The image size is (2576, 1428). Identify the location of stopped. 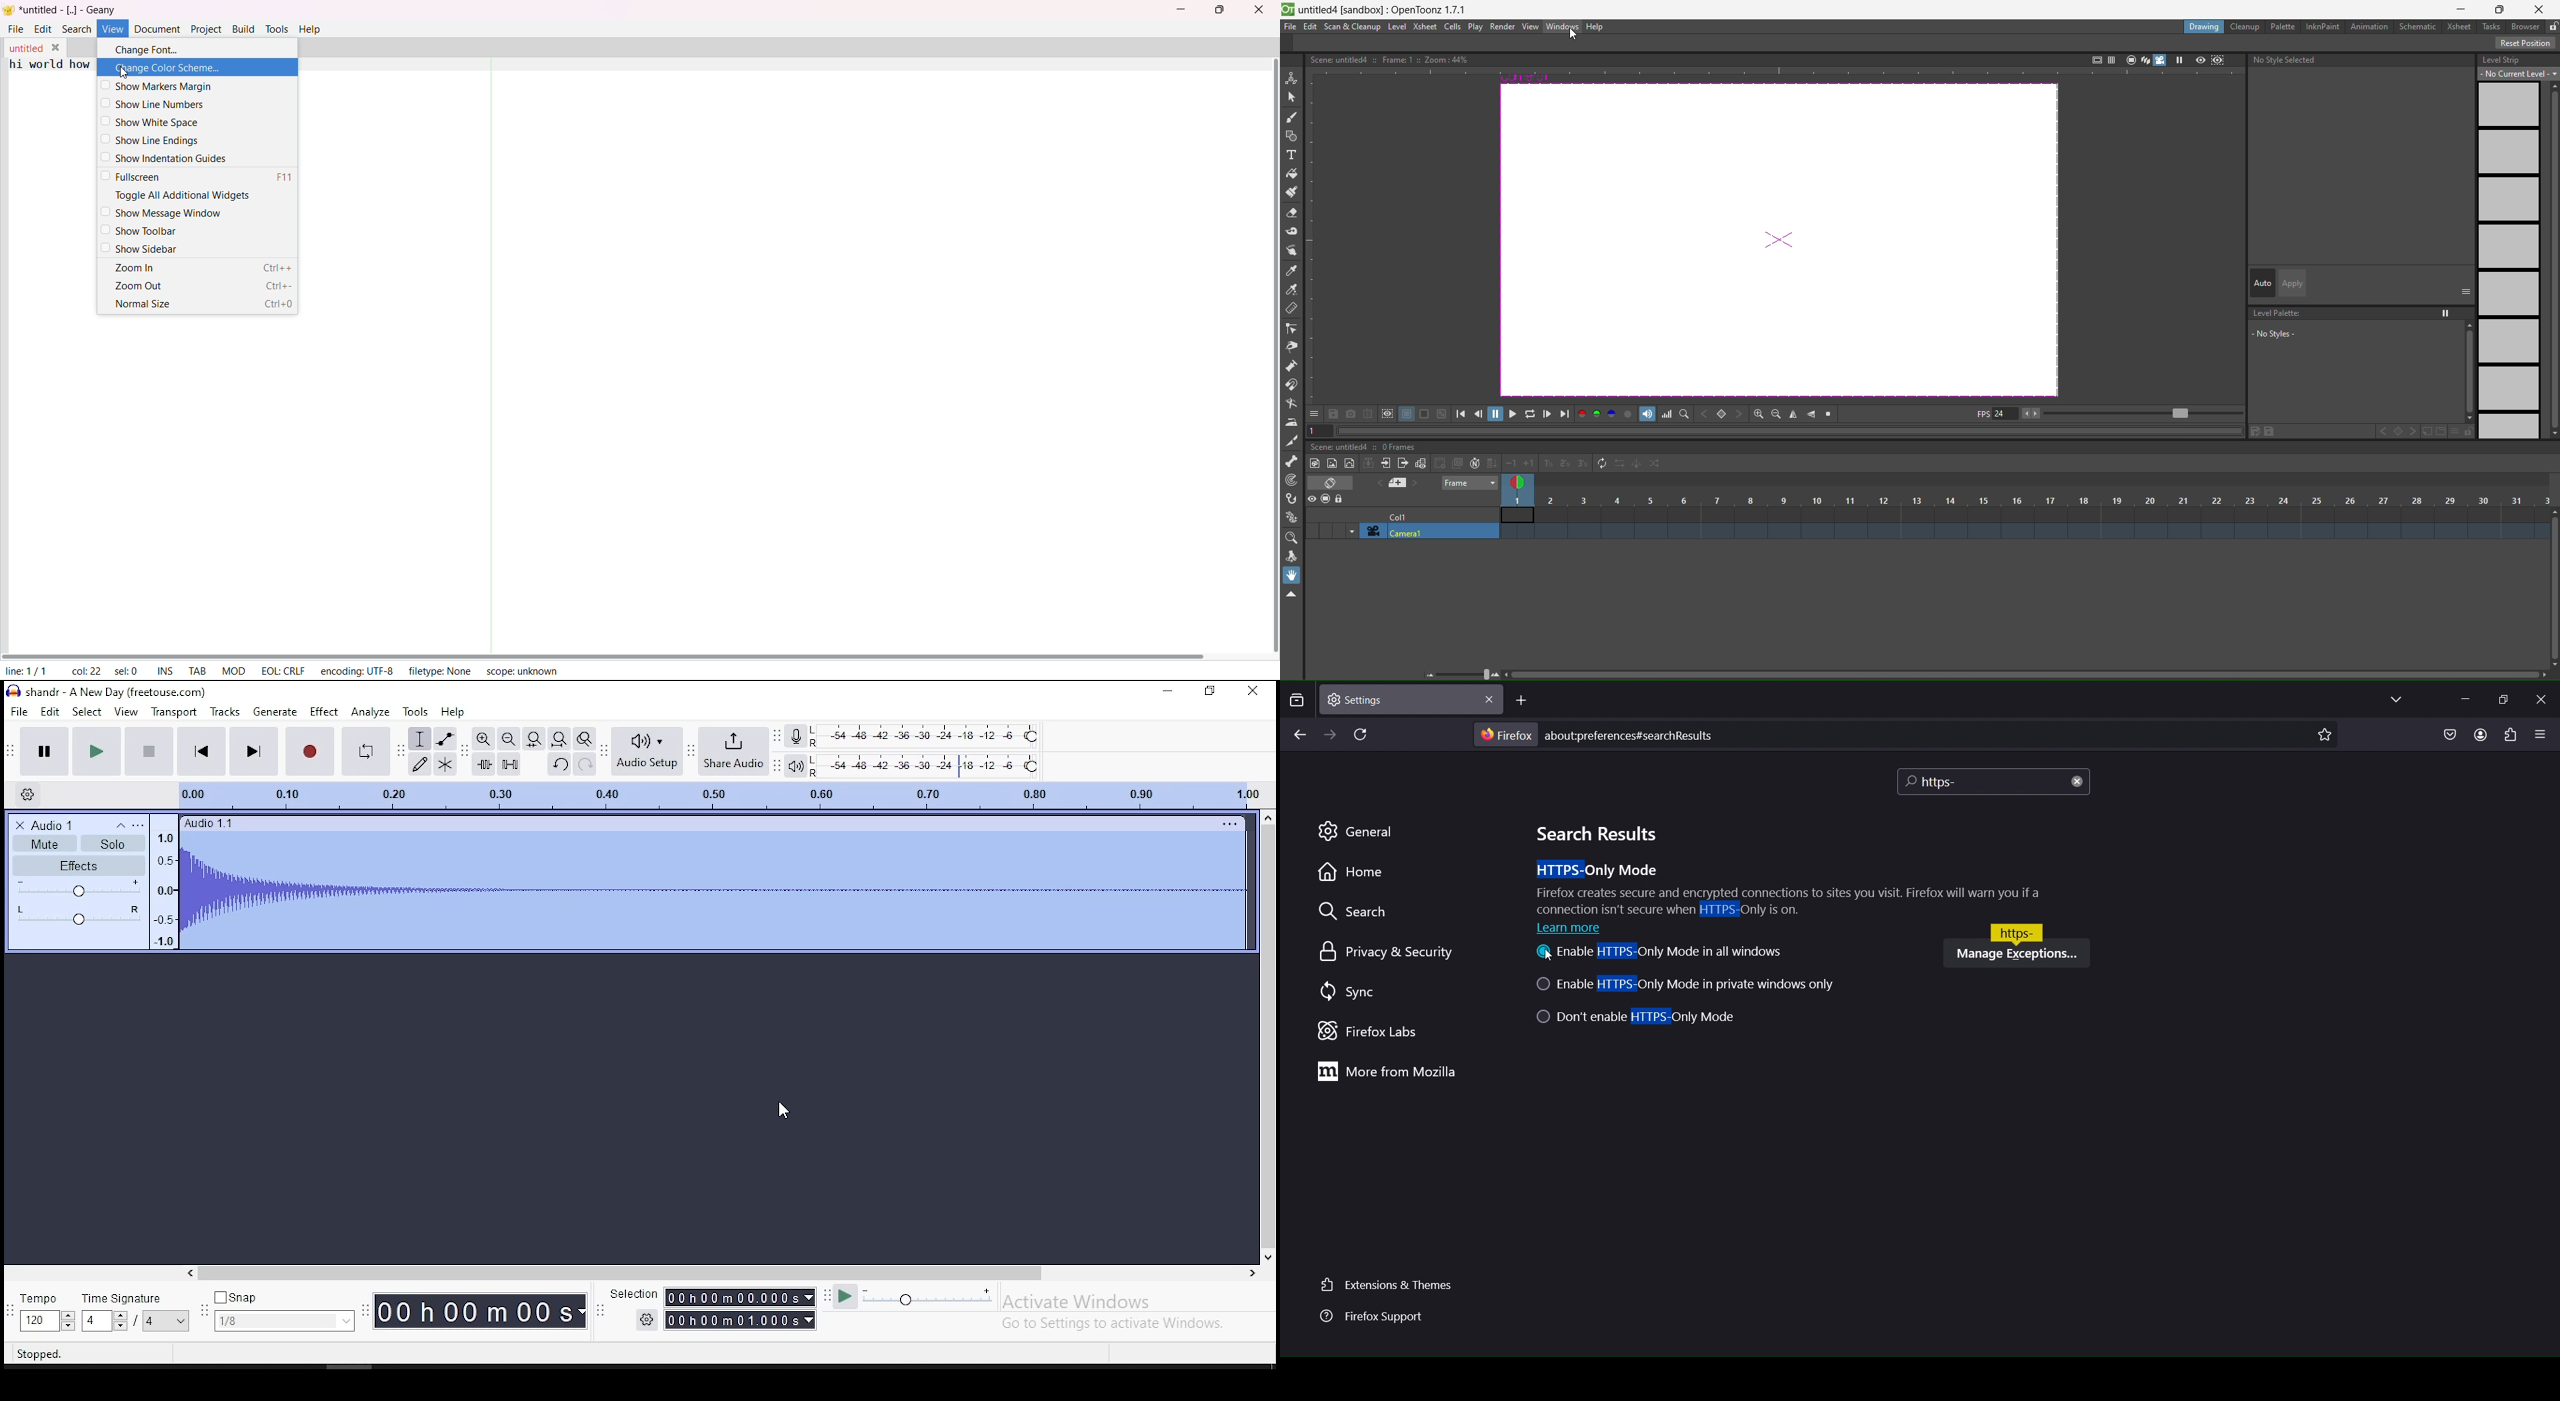
(41, 1355).